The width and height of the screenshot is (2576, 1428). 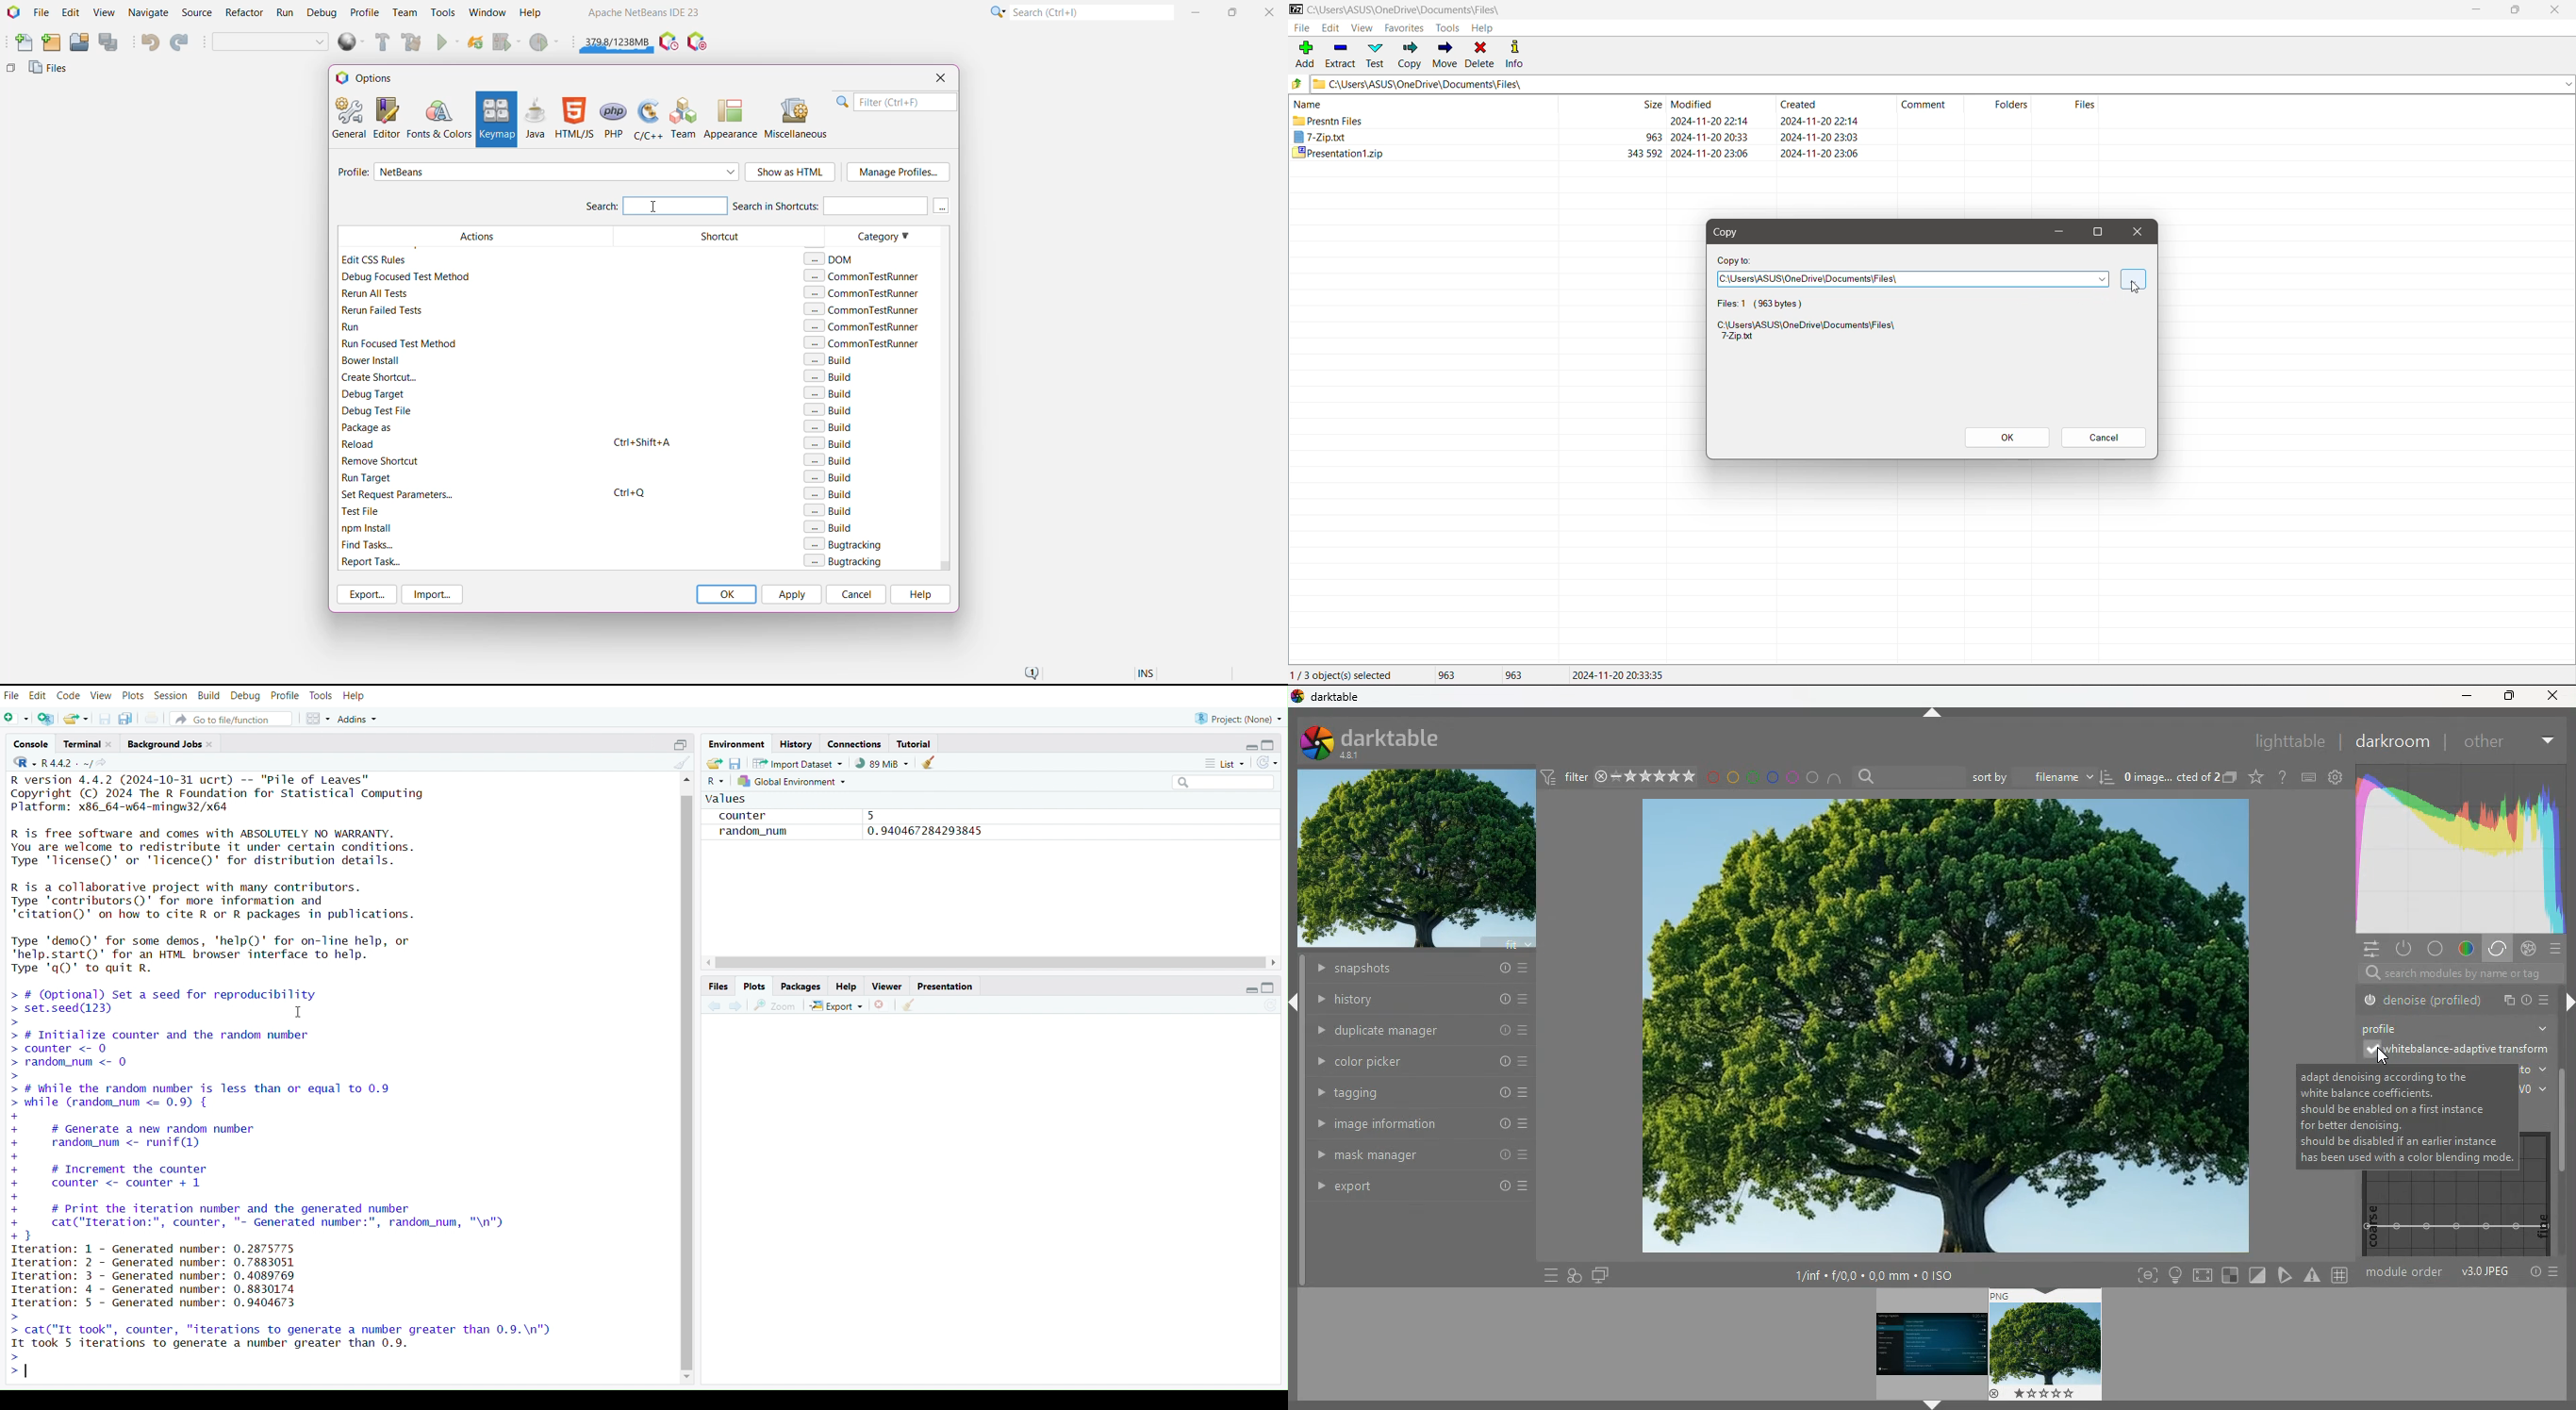 I want to click on Tutorial, so click(x=916, y=743).